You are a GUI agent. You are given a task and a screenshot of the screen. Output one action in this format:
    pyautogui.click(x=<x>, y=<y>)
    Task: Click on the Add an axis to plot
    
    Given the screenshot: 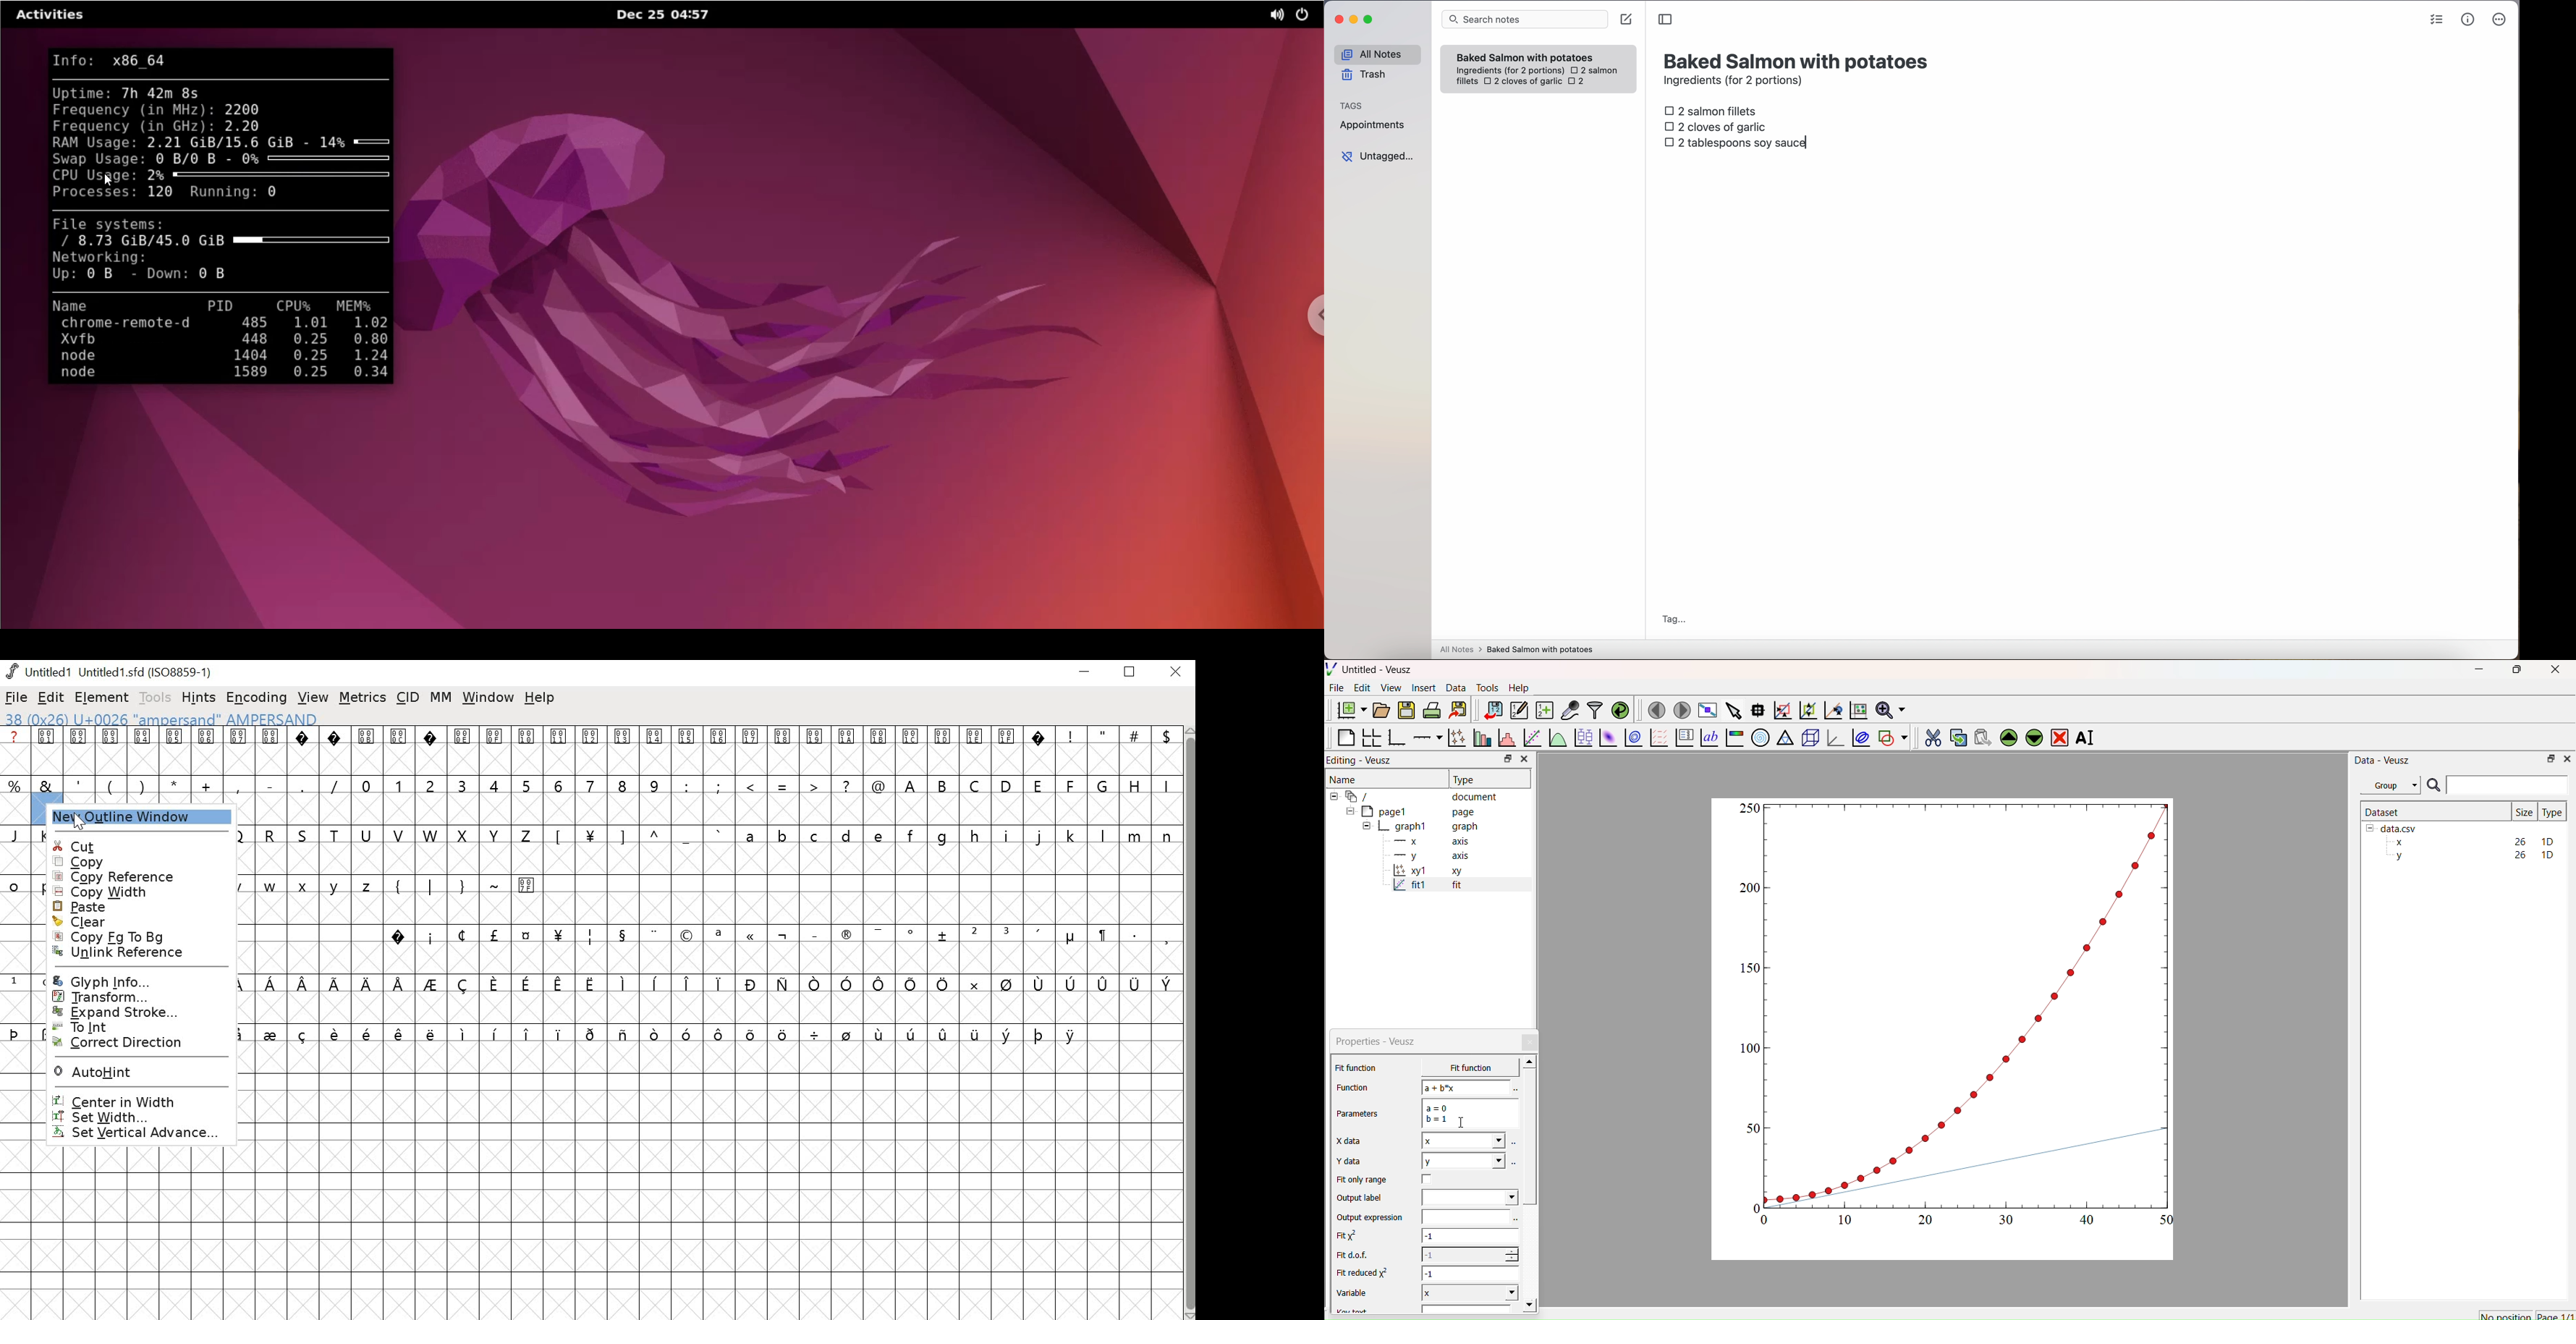 What is the action you would take?
    pyautogui.click(x=1424, y=736)
    